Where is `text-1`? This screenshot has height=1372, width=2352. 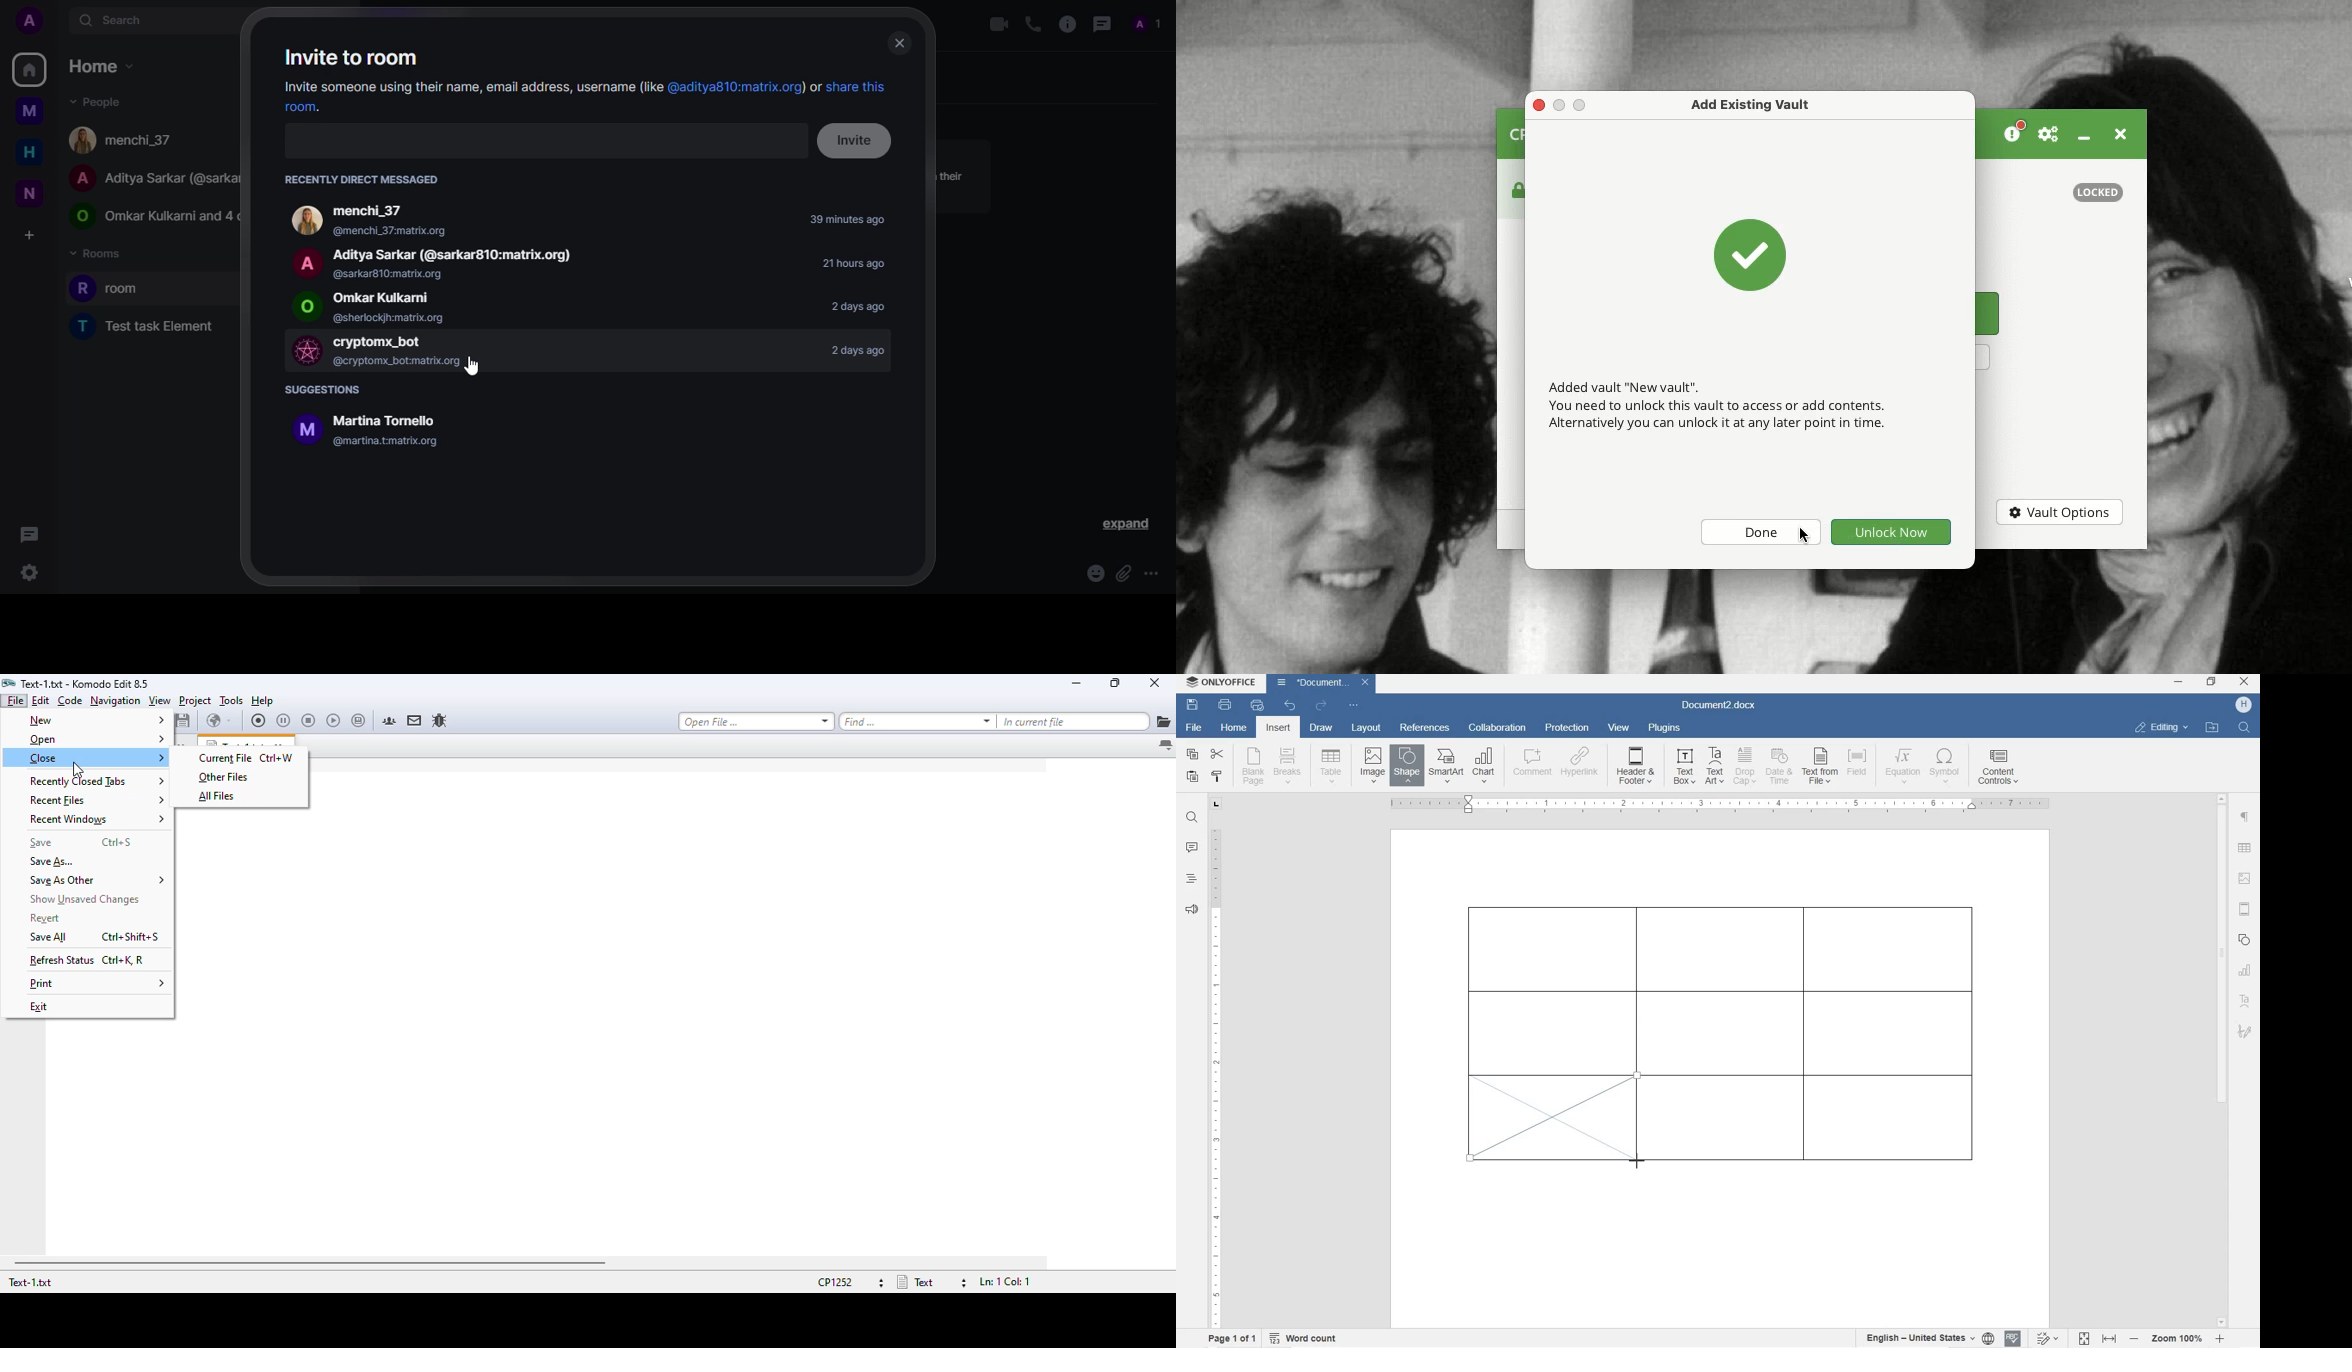 text-1 is located at coordinates (29, 1283).